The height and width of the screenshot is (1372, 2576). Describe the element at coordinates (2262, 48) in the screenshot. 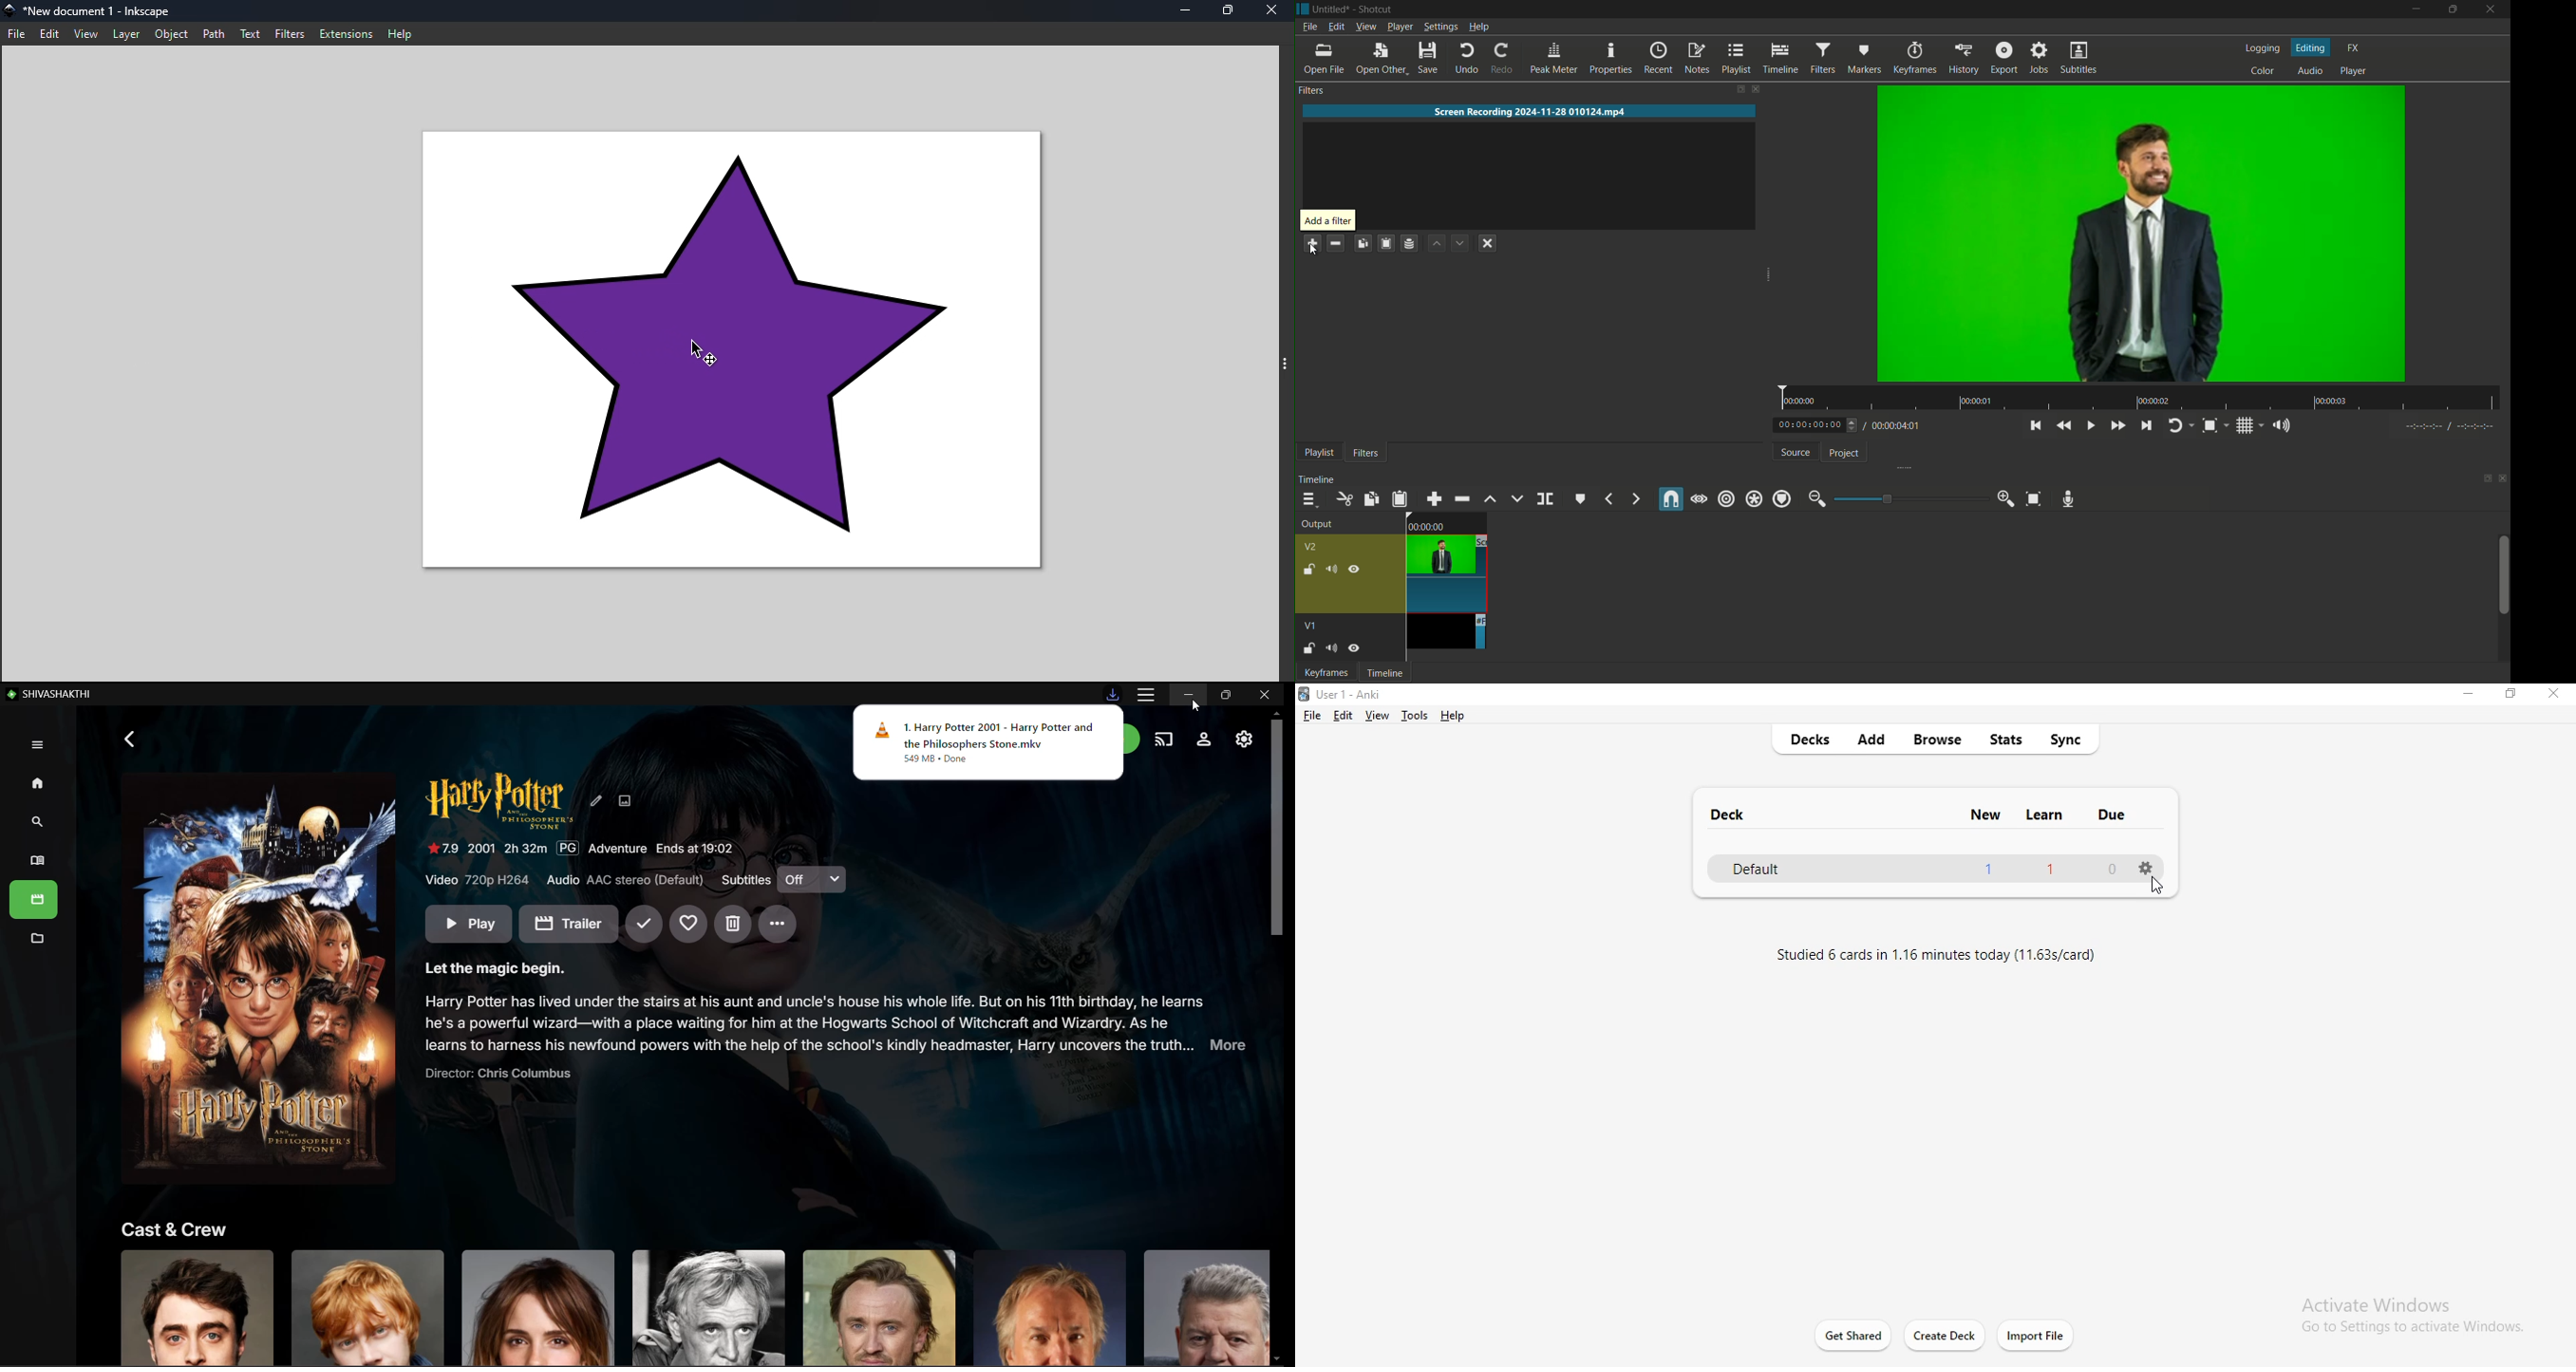

I see `logging` at that location.